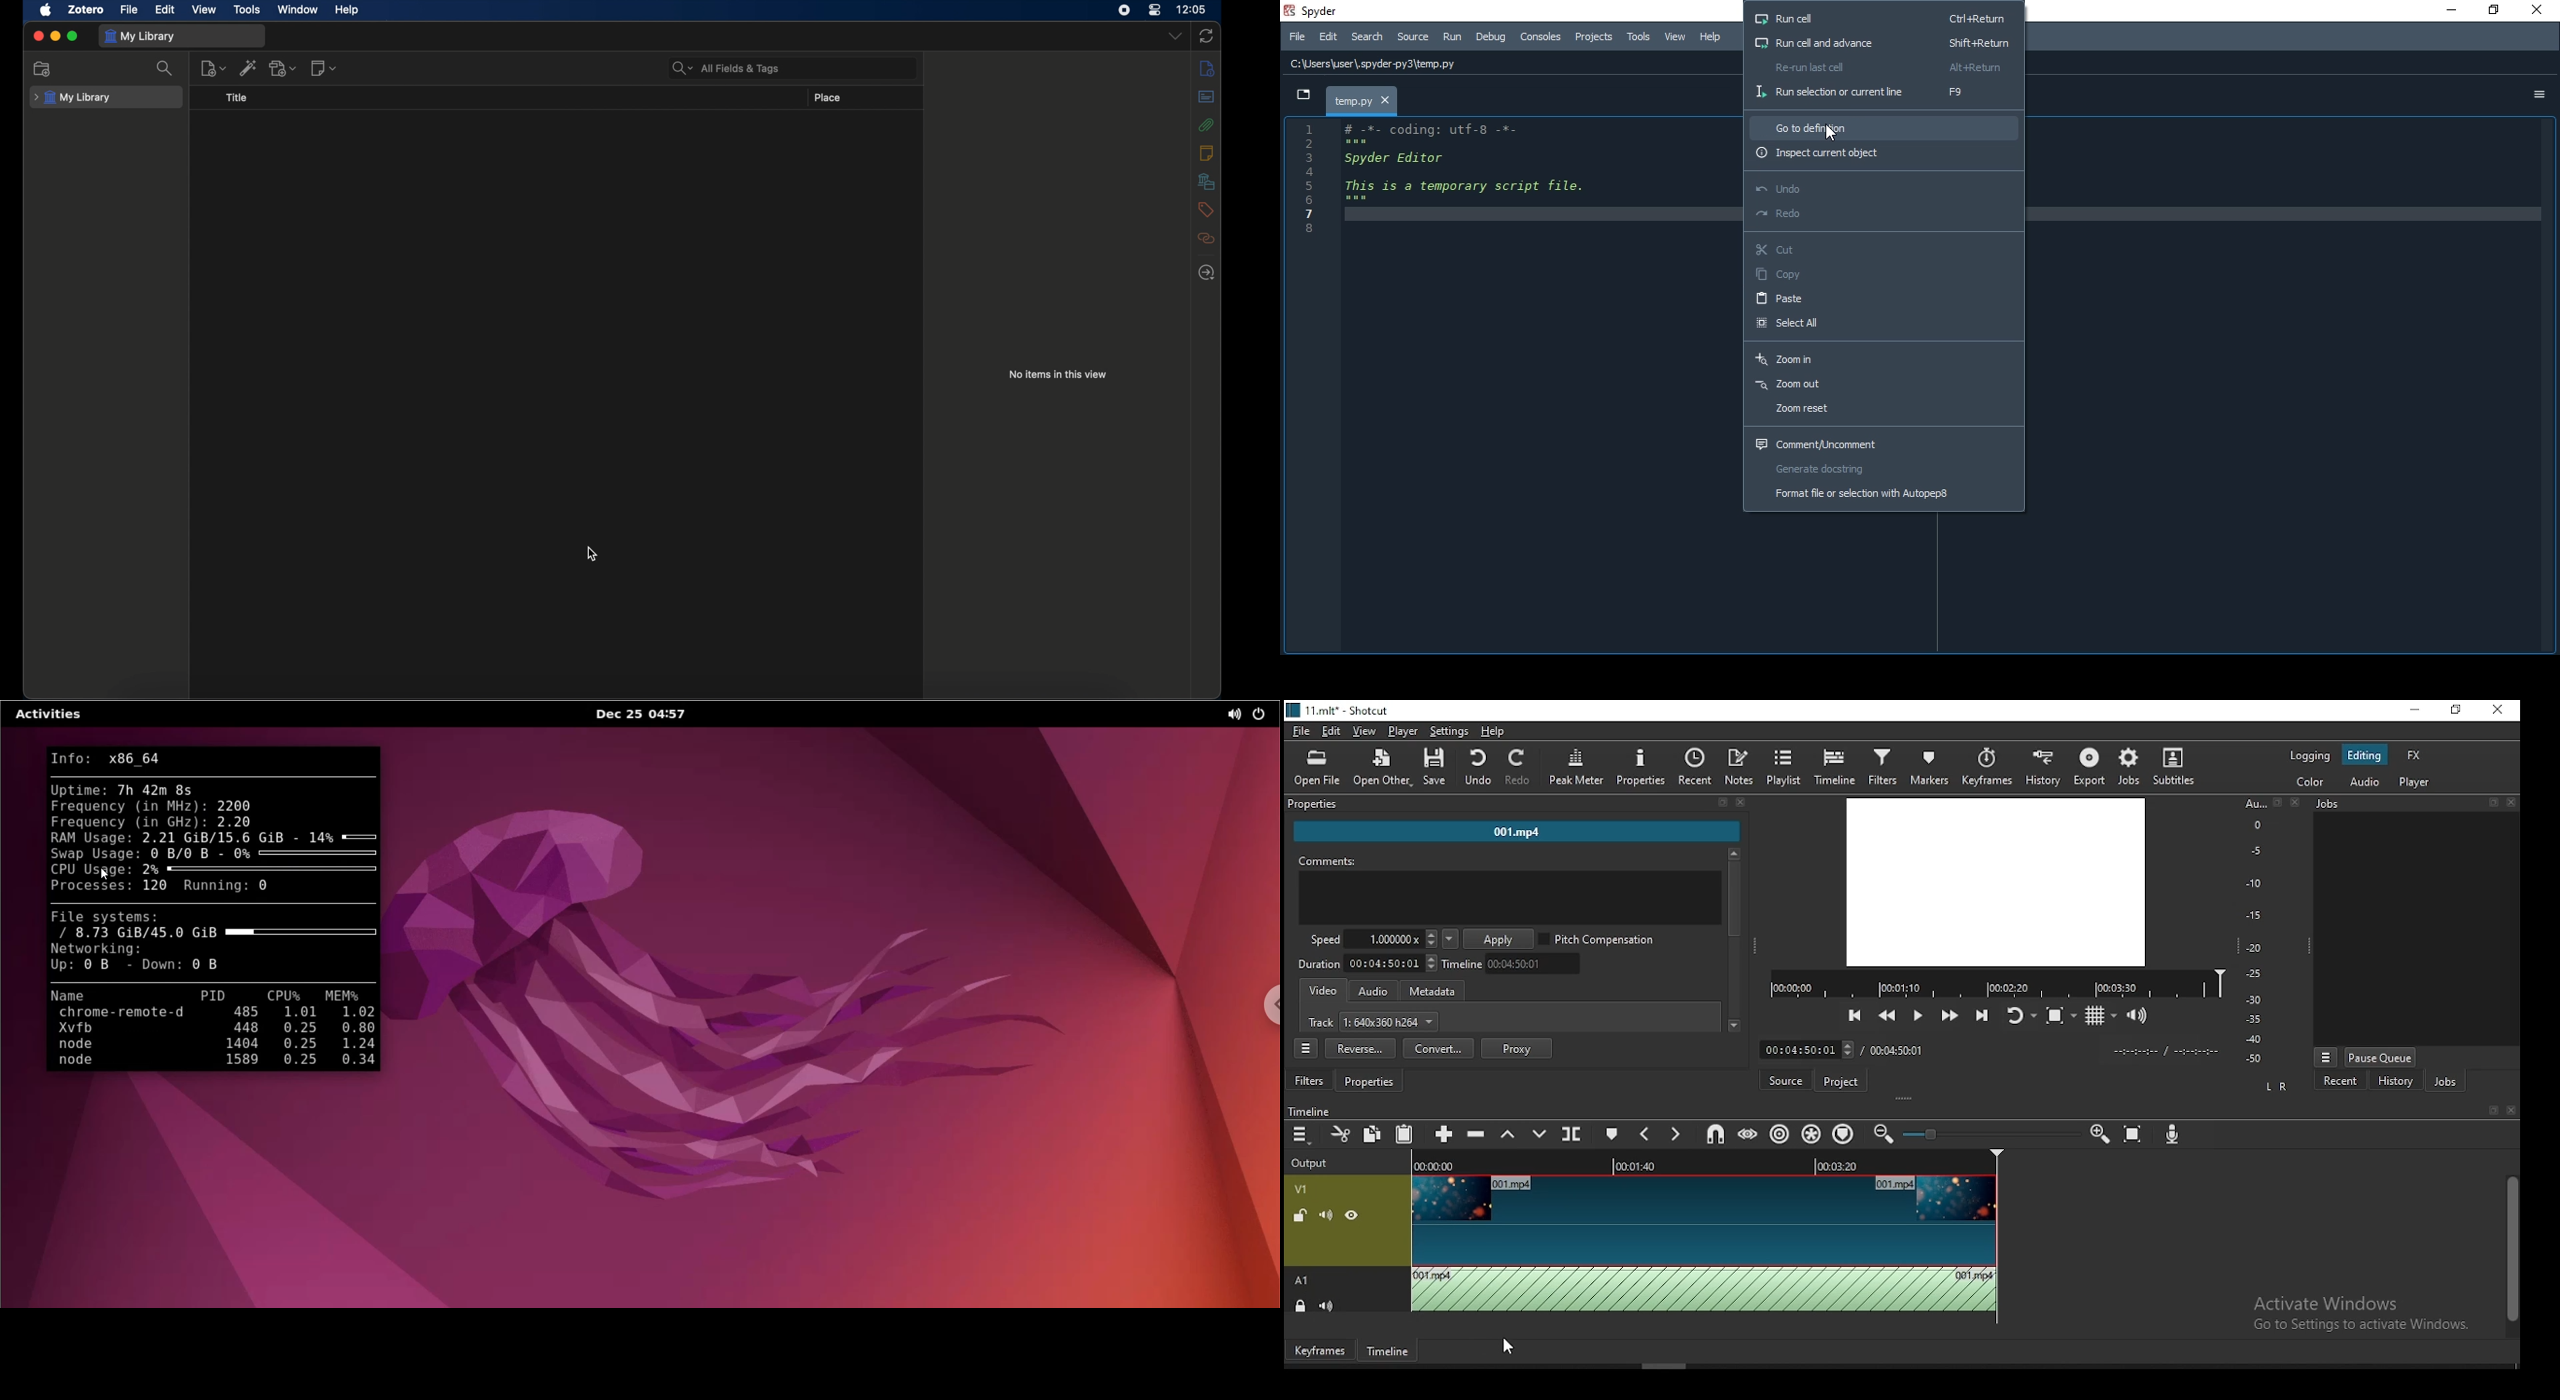 The image size is (2576, 1400). I want to click on Projects, so click(1594, 37).